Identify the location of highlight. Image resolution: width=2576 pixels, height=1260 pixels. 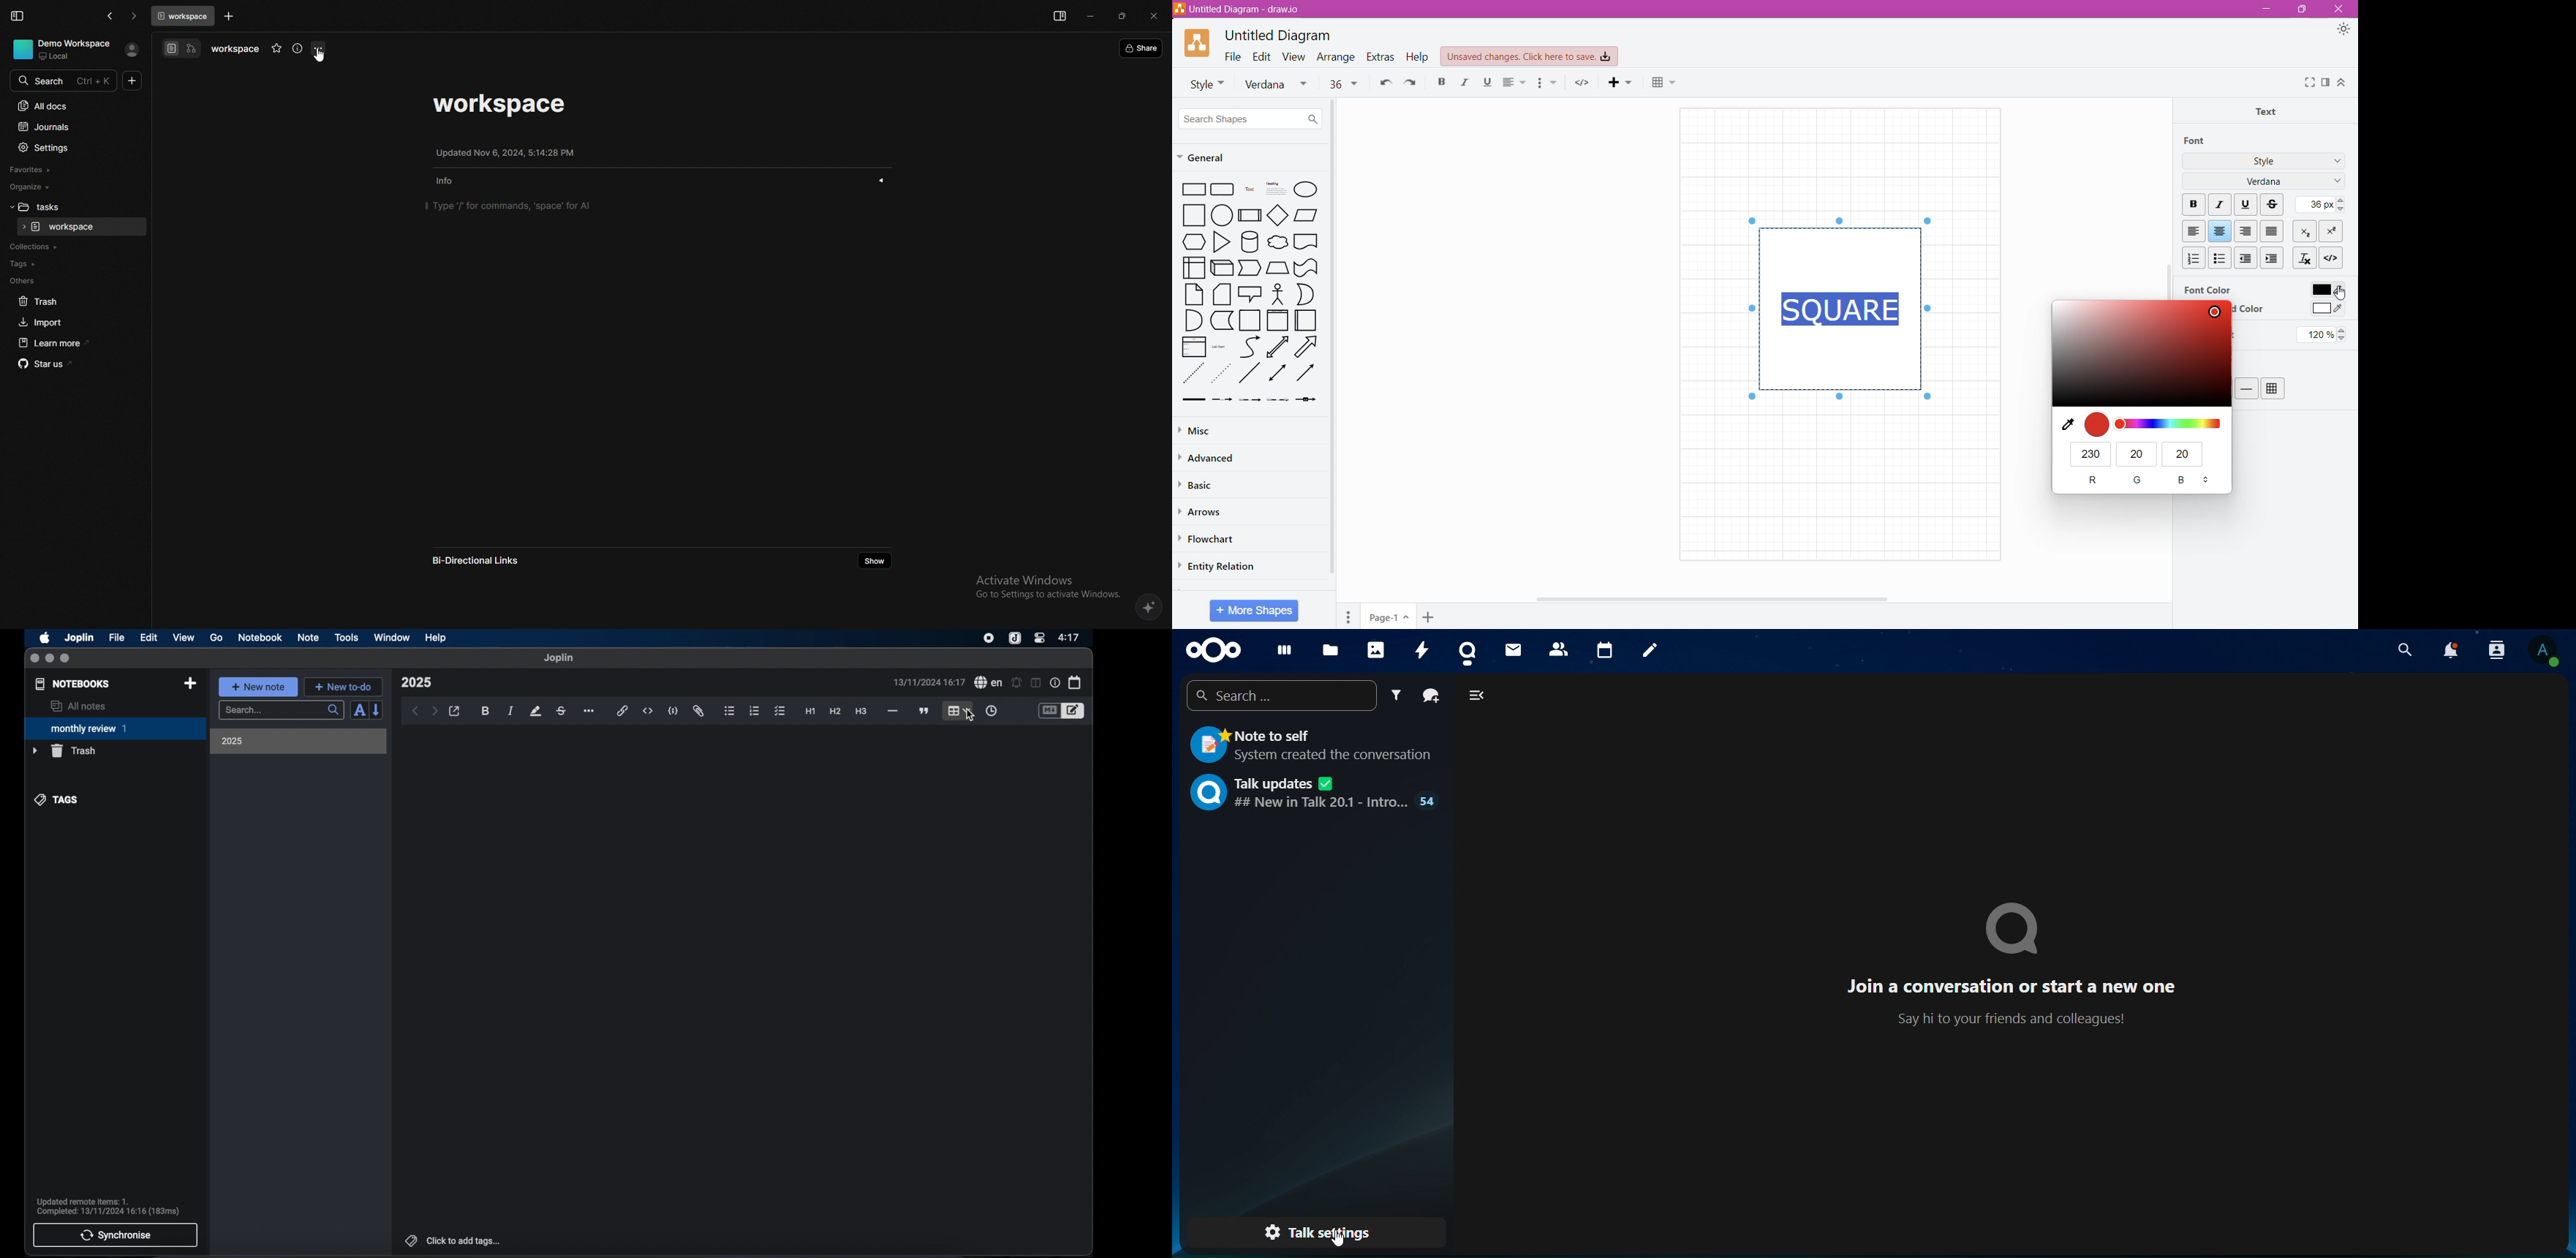
(536, 711).